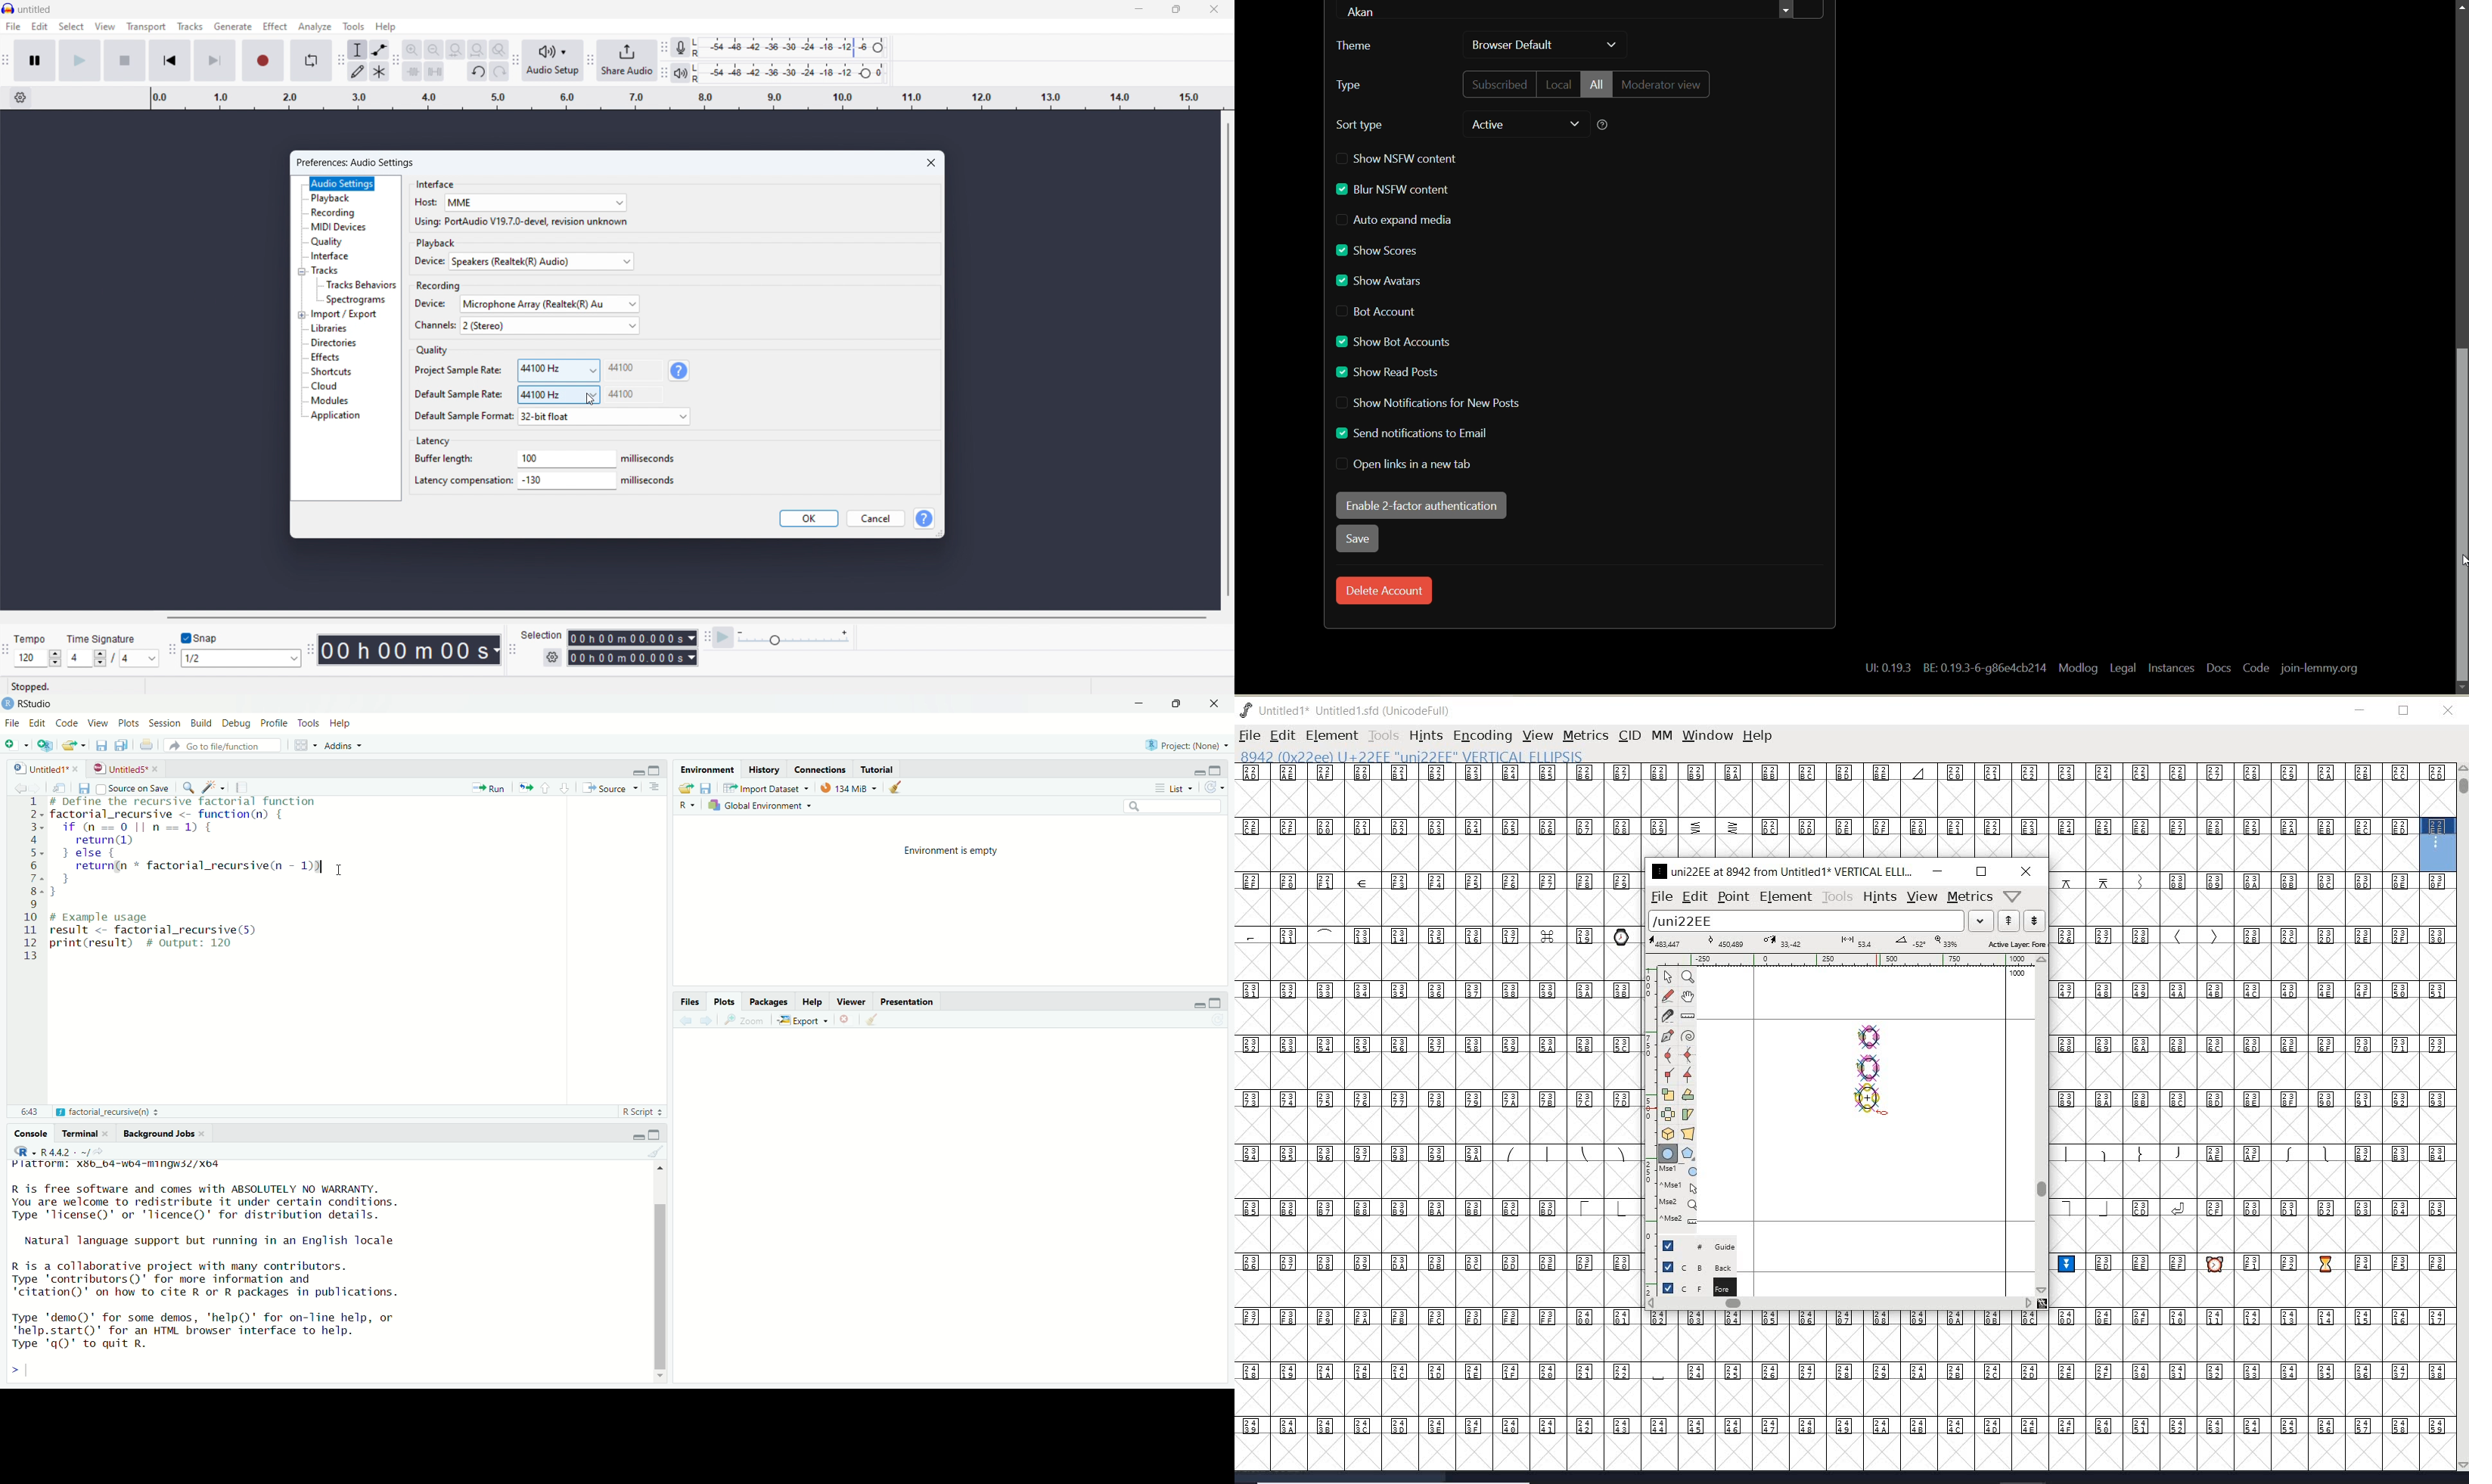 The image size is (2492, 1484). I want to click on playback meter toolbar, so click(664, 73).